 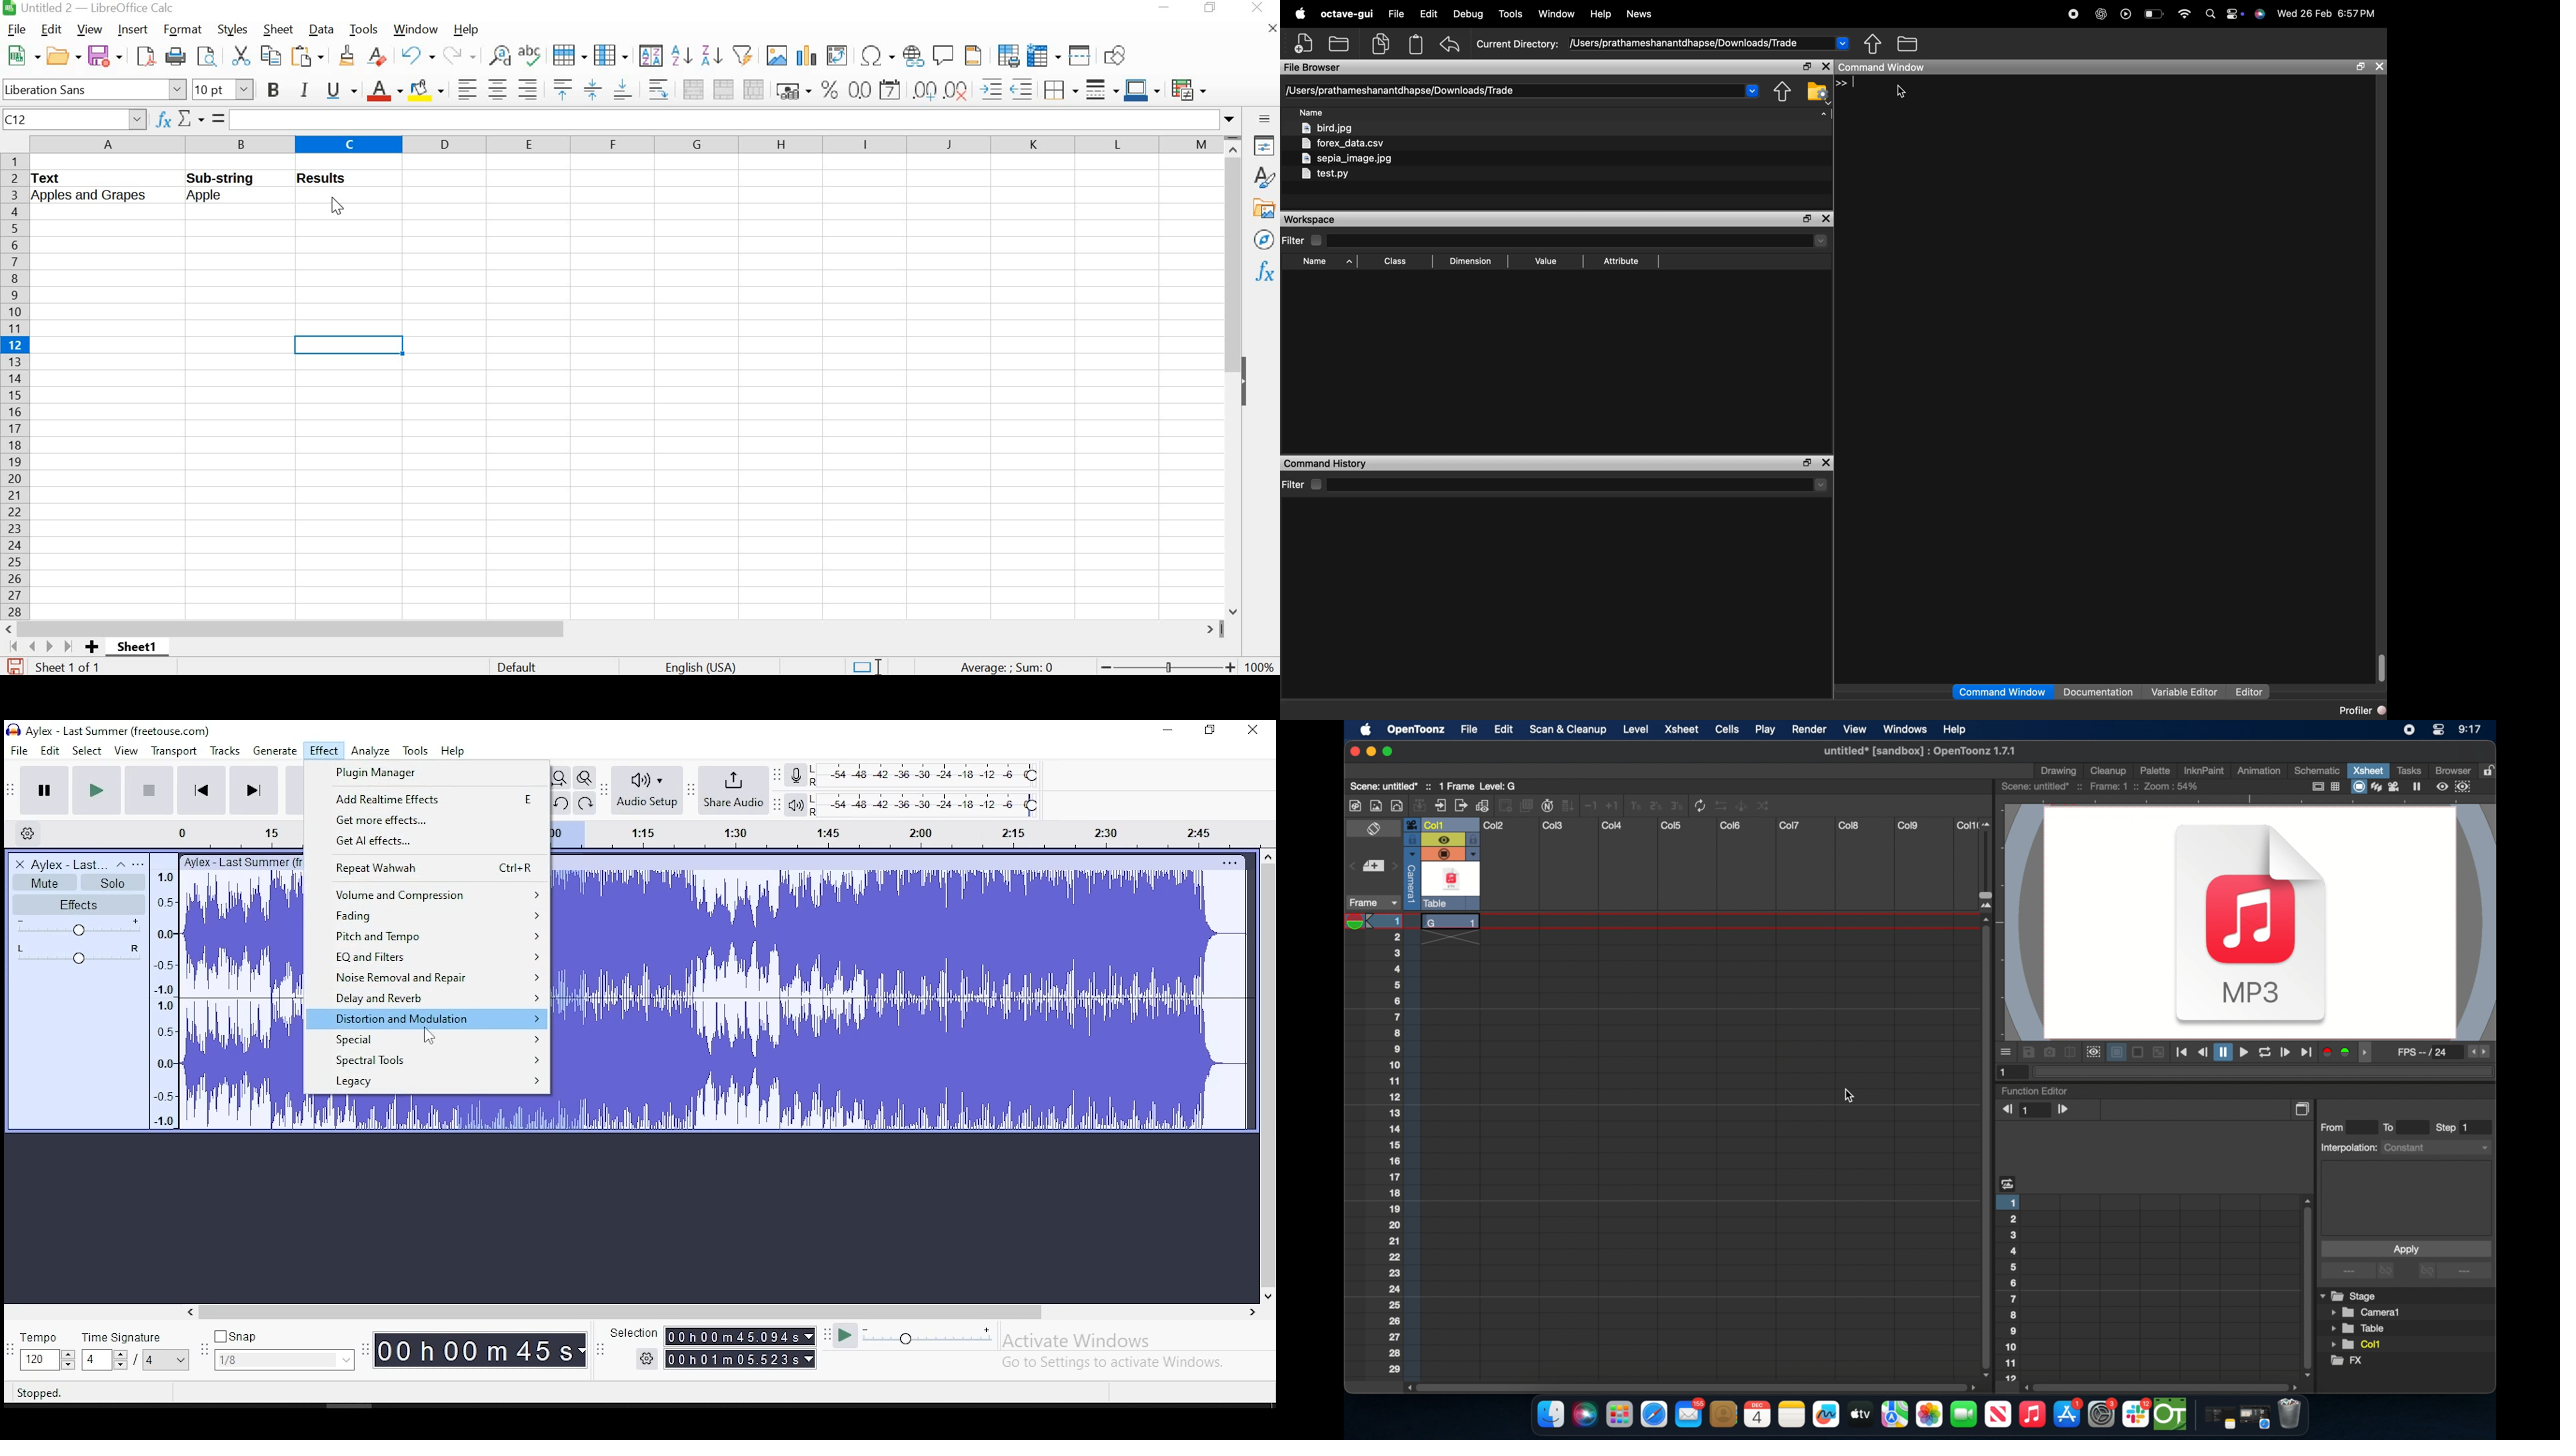 What do you see at coordinates (364, 30) in the screenshot?
I see `tools` at bounding box center [364, 30].